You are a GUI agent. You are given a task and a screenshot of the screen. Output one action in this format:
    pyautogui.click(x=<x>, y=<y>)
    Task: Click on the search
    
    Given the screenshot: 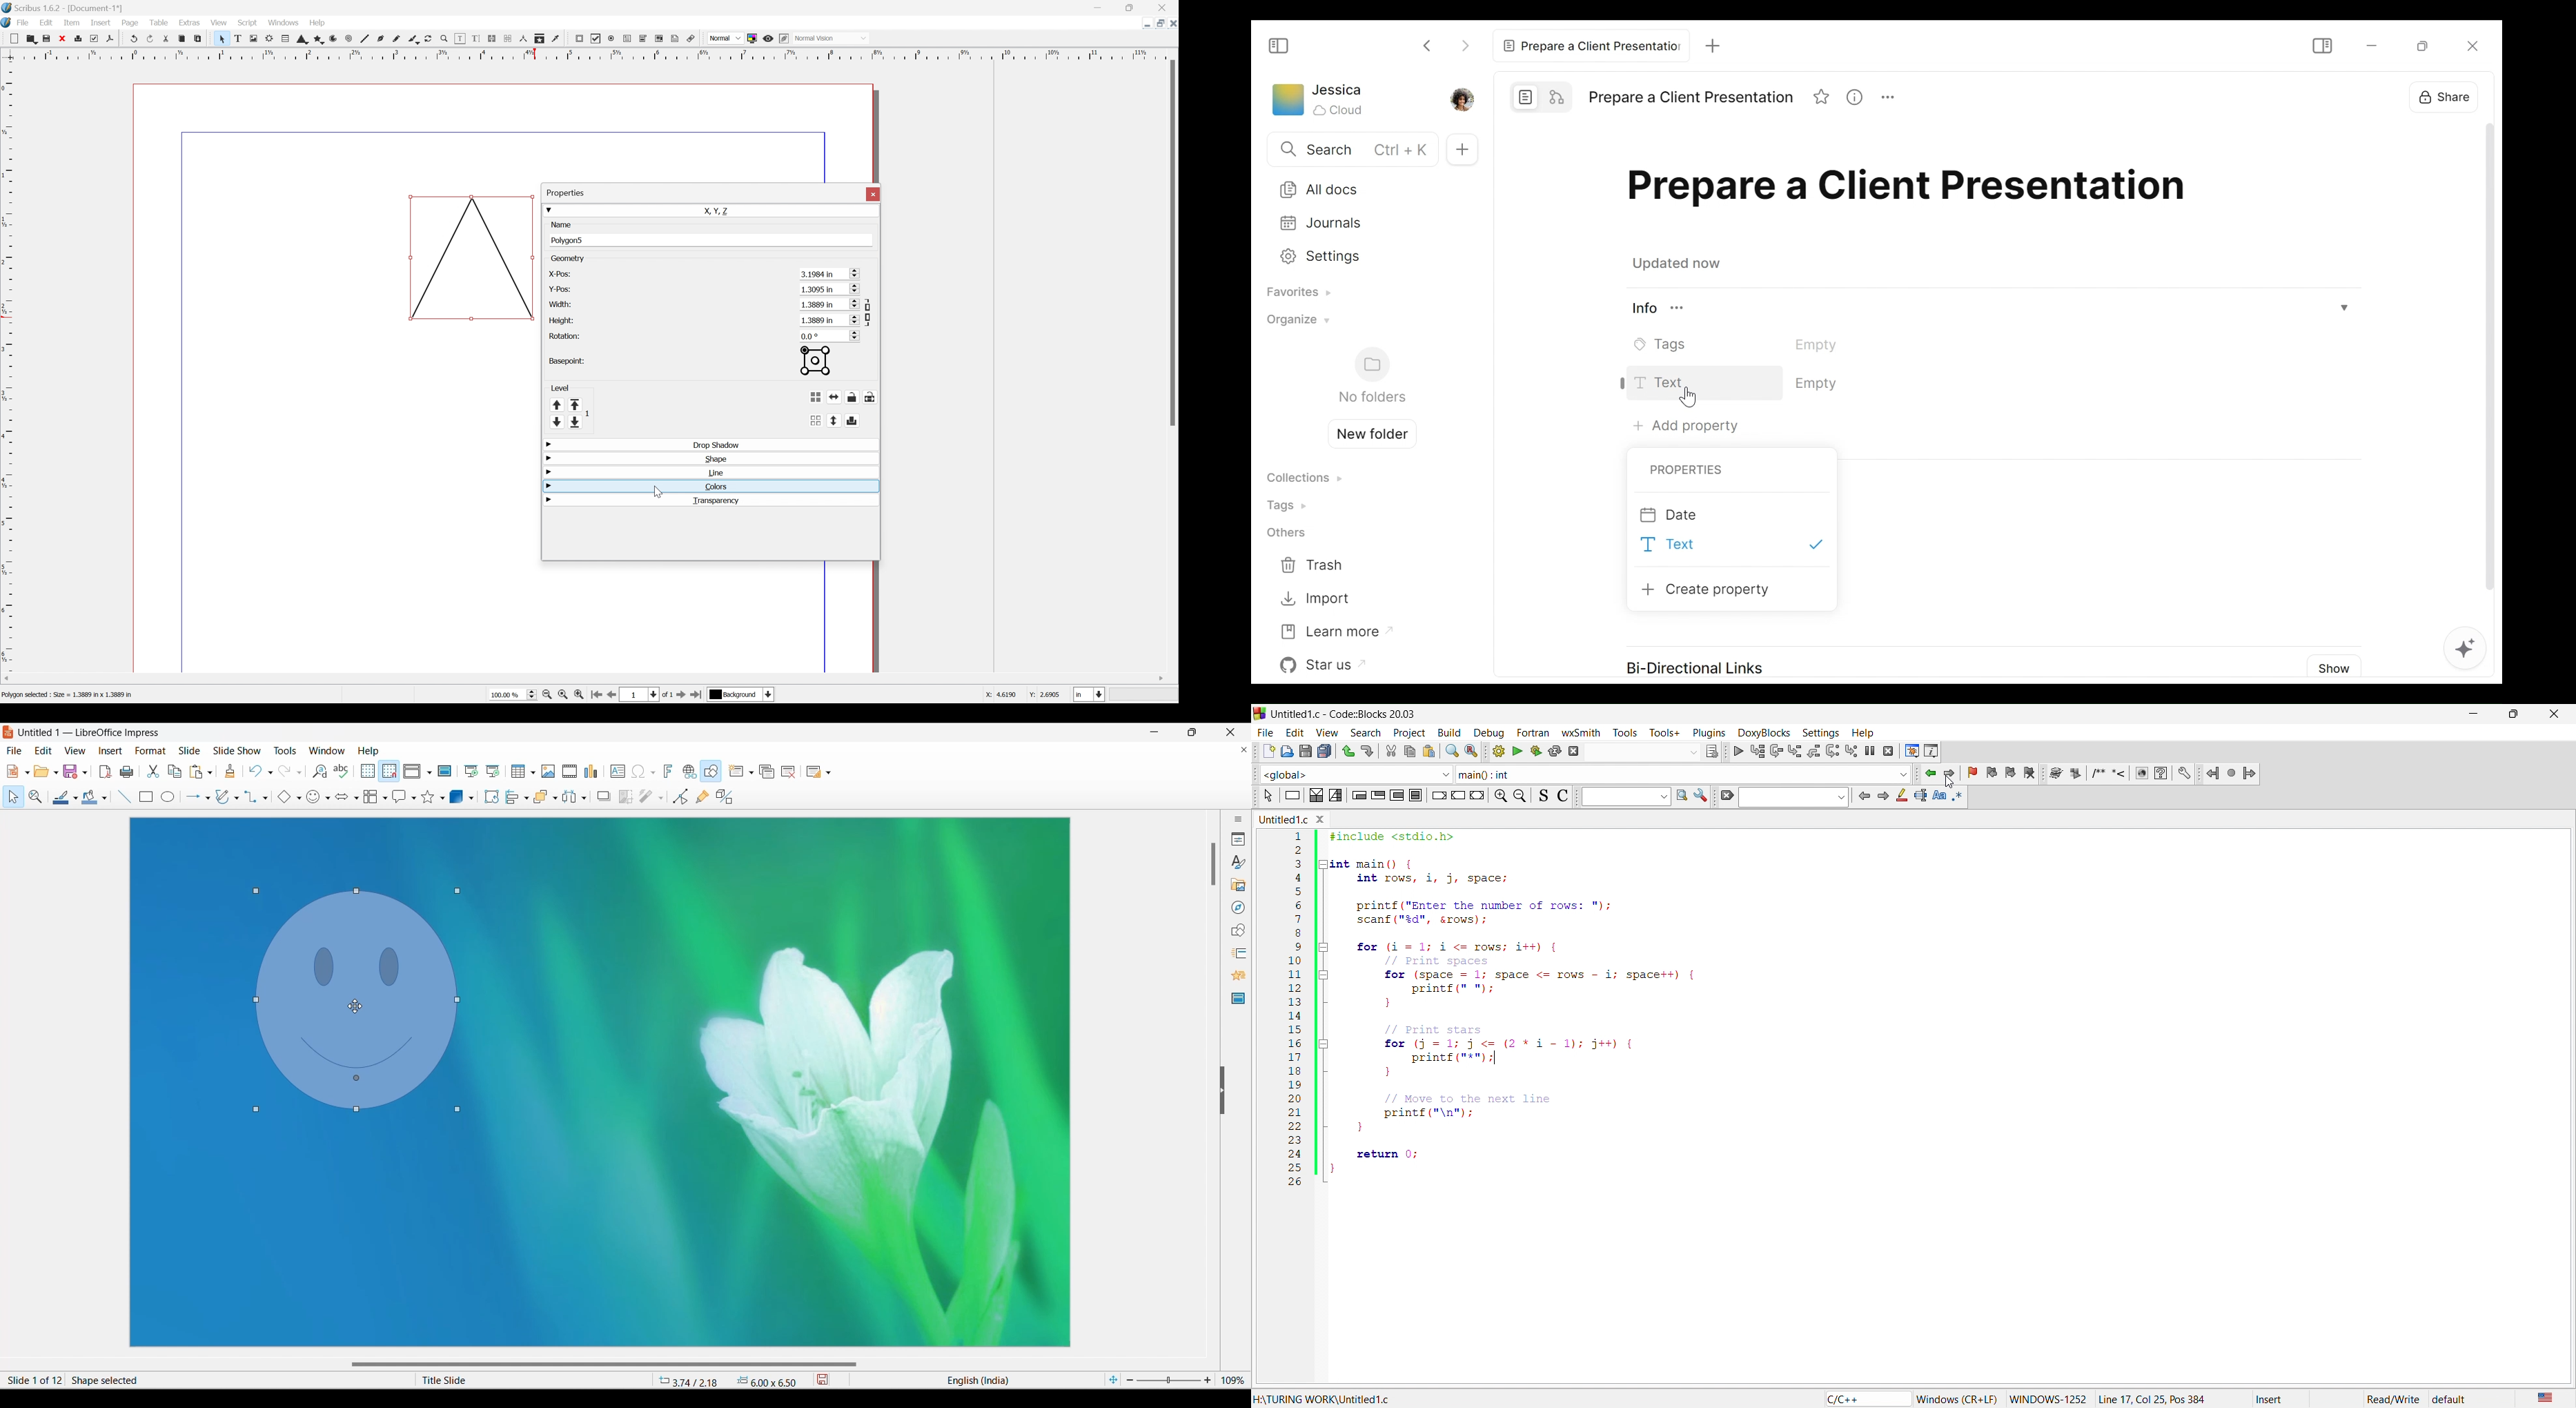 What is the action you would take?
    pyautogui.click(x=1366, y=731)
    